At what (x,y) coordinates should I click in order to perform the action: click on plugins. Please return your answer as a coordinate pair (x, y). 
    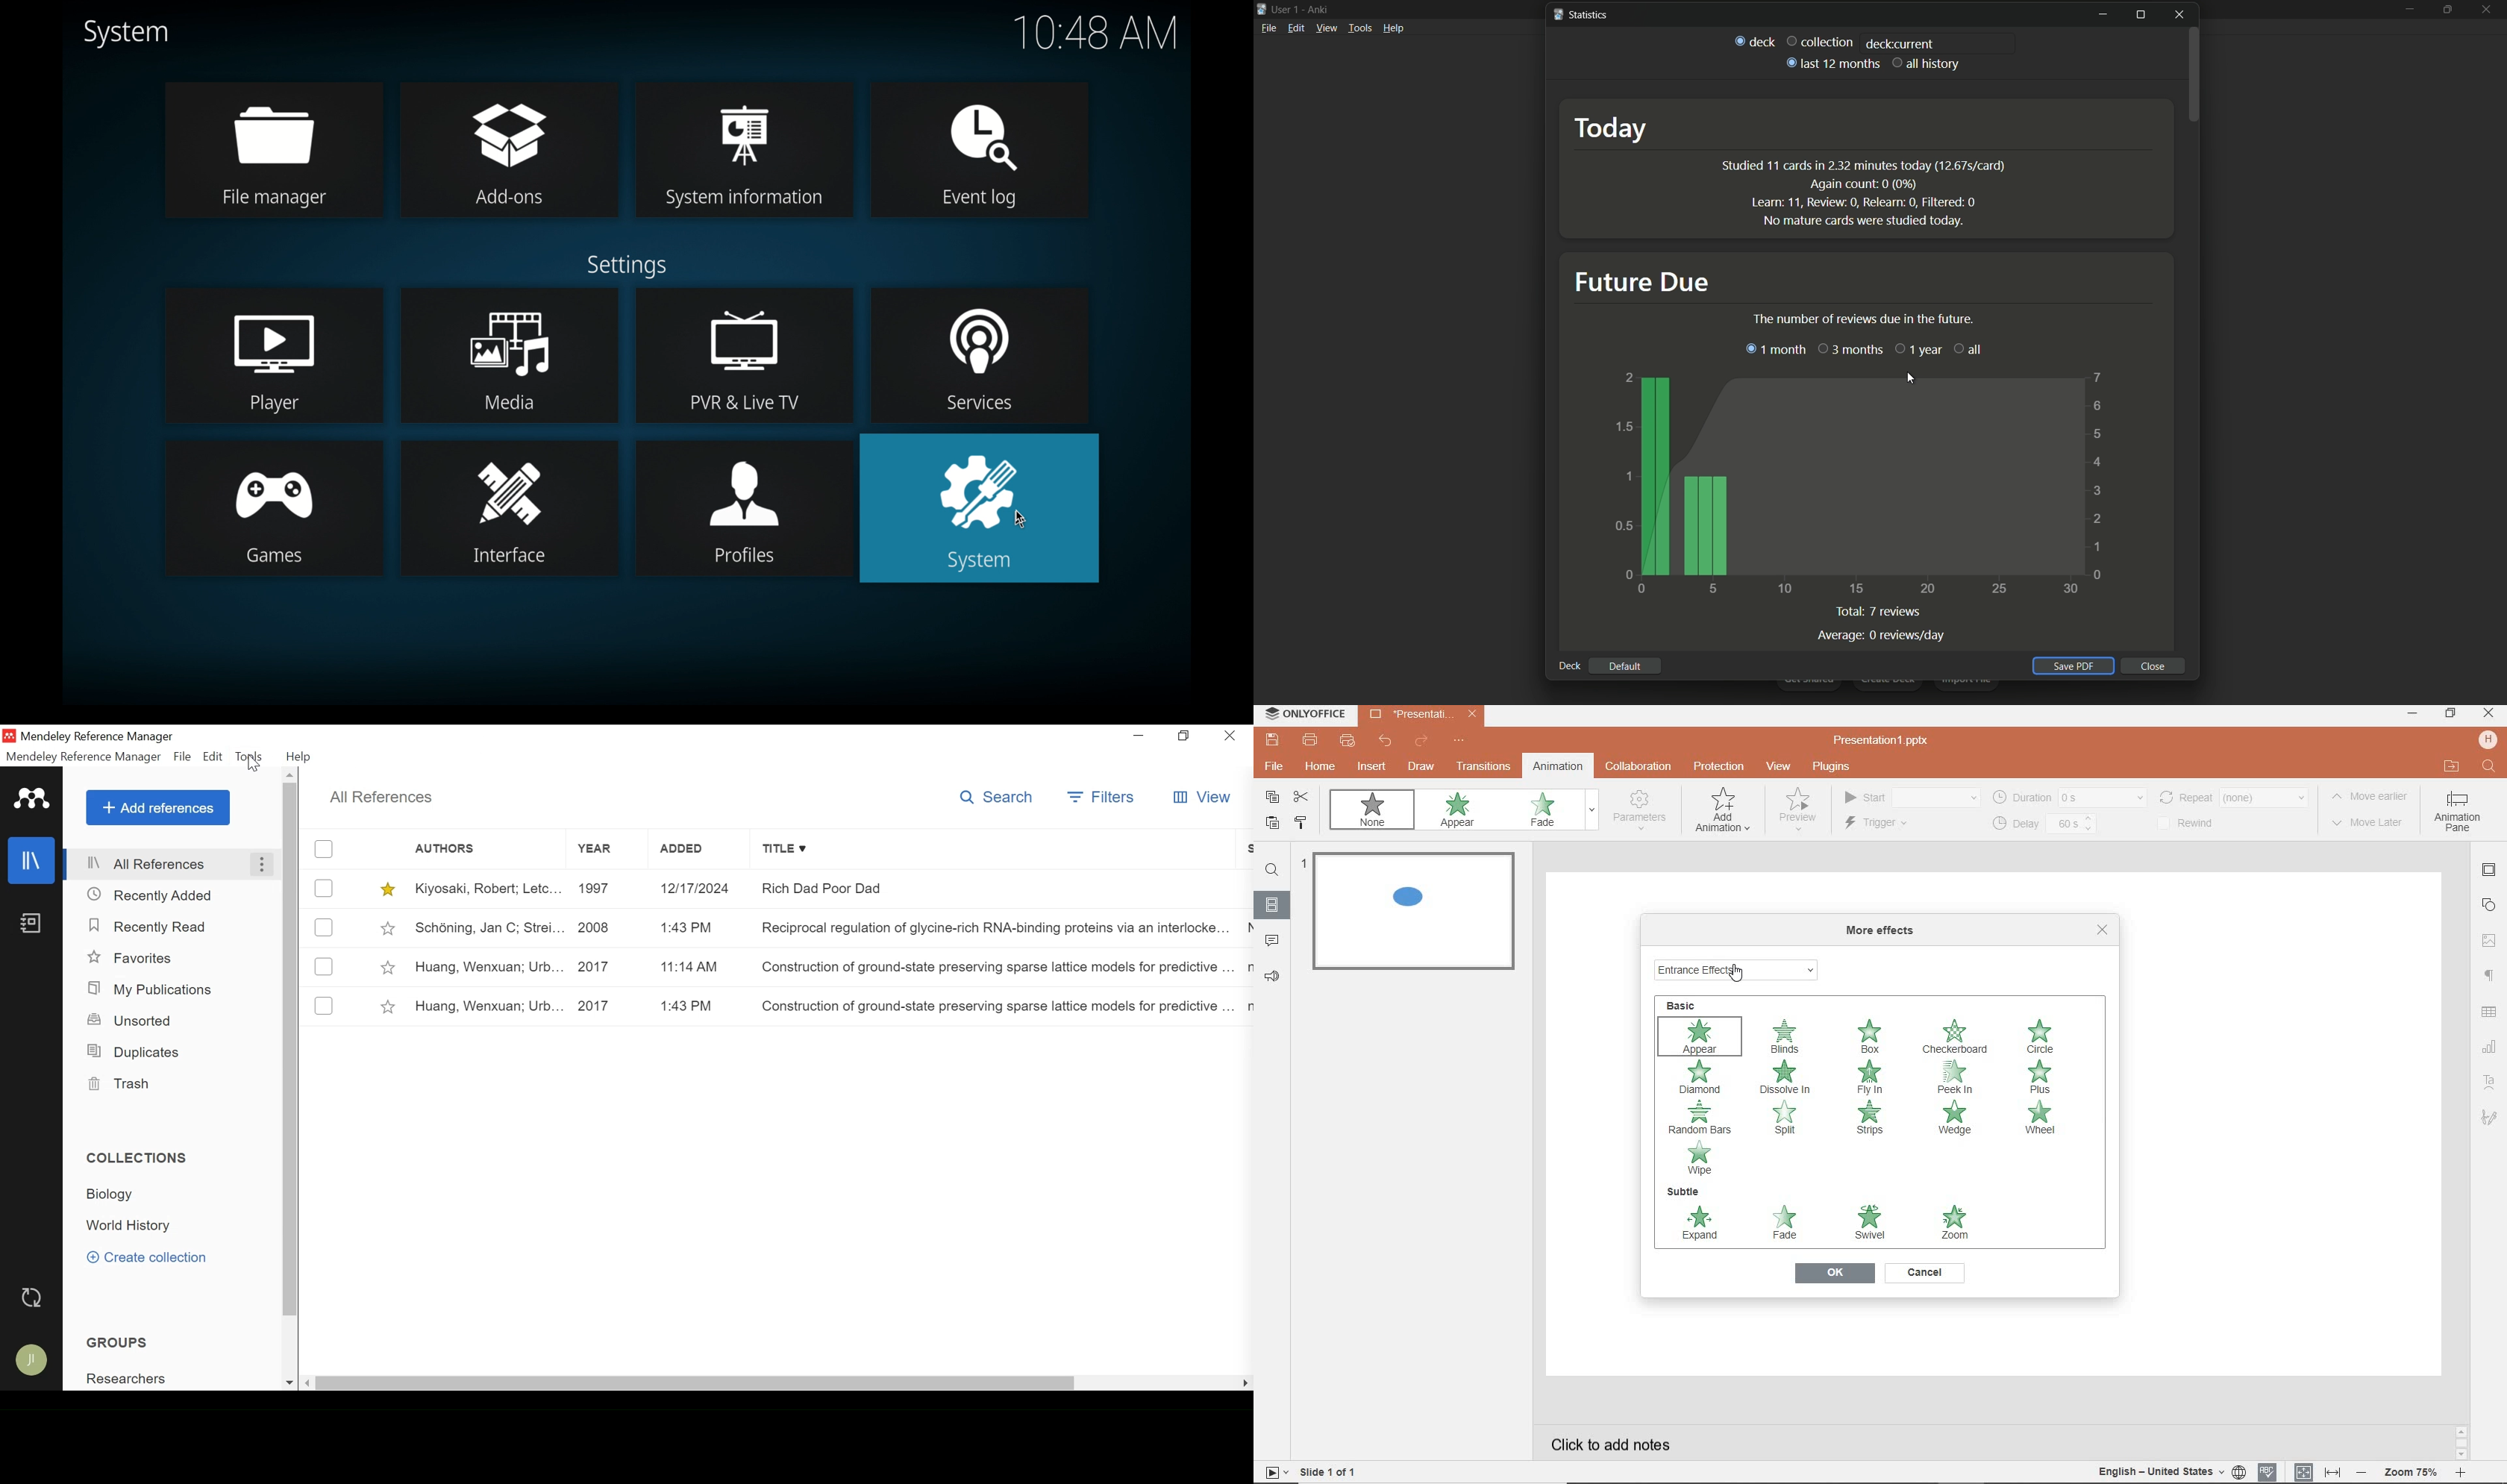
    Looking at the image, I should click on (1839, 767).